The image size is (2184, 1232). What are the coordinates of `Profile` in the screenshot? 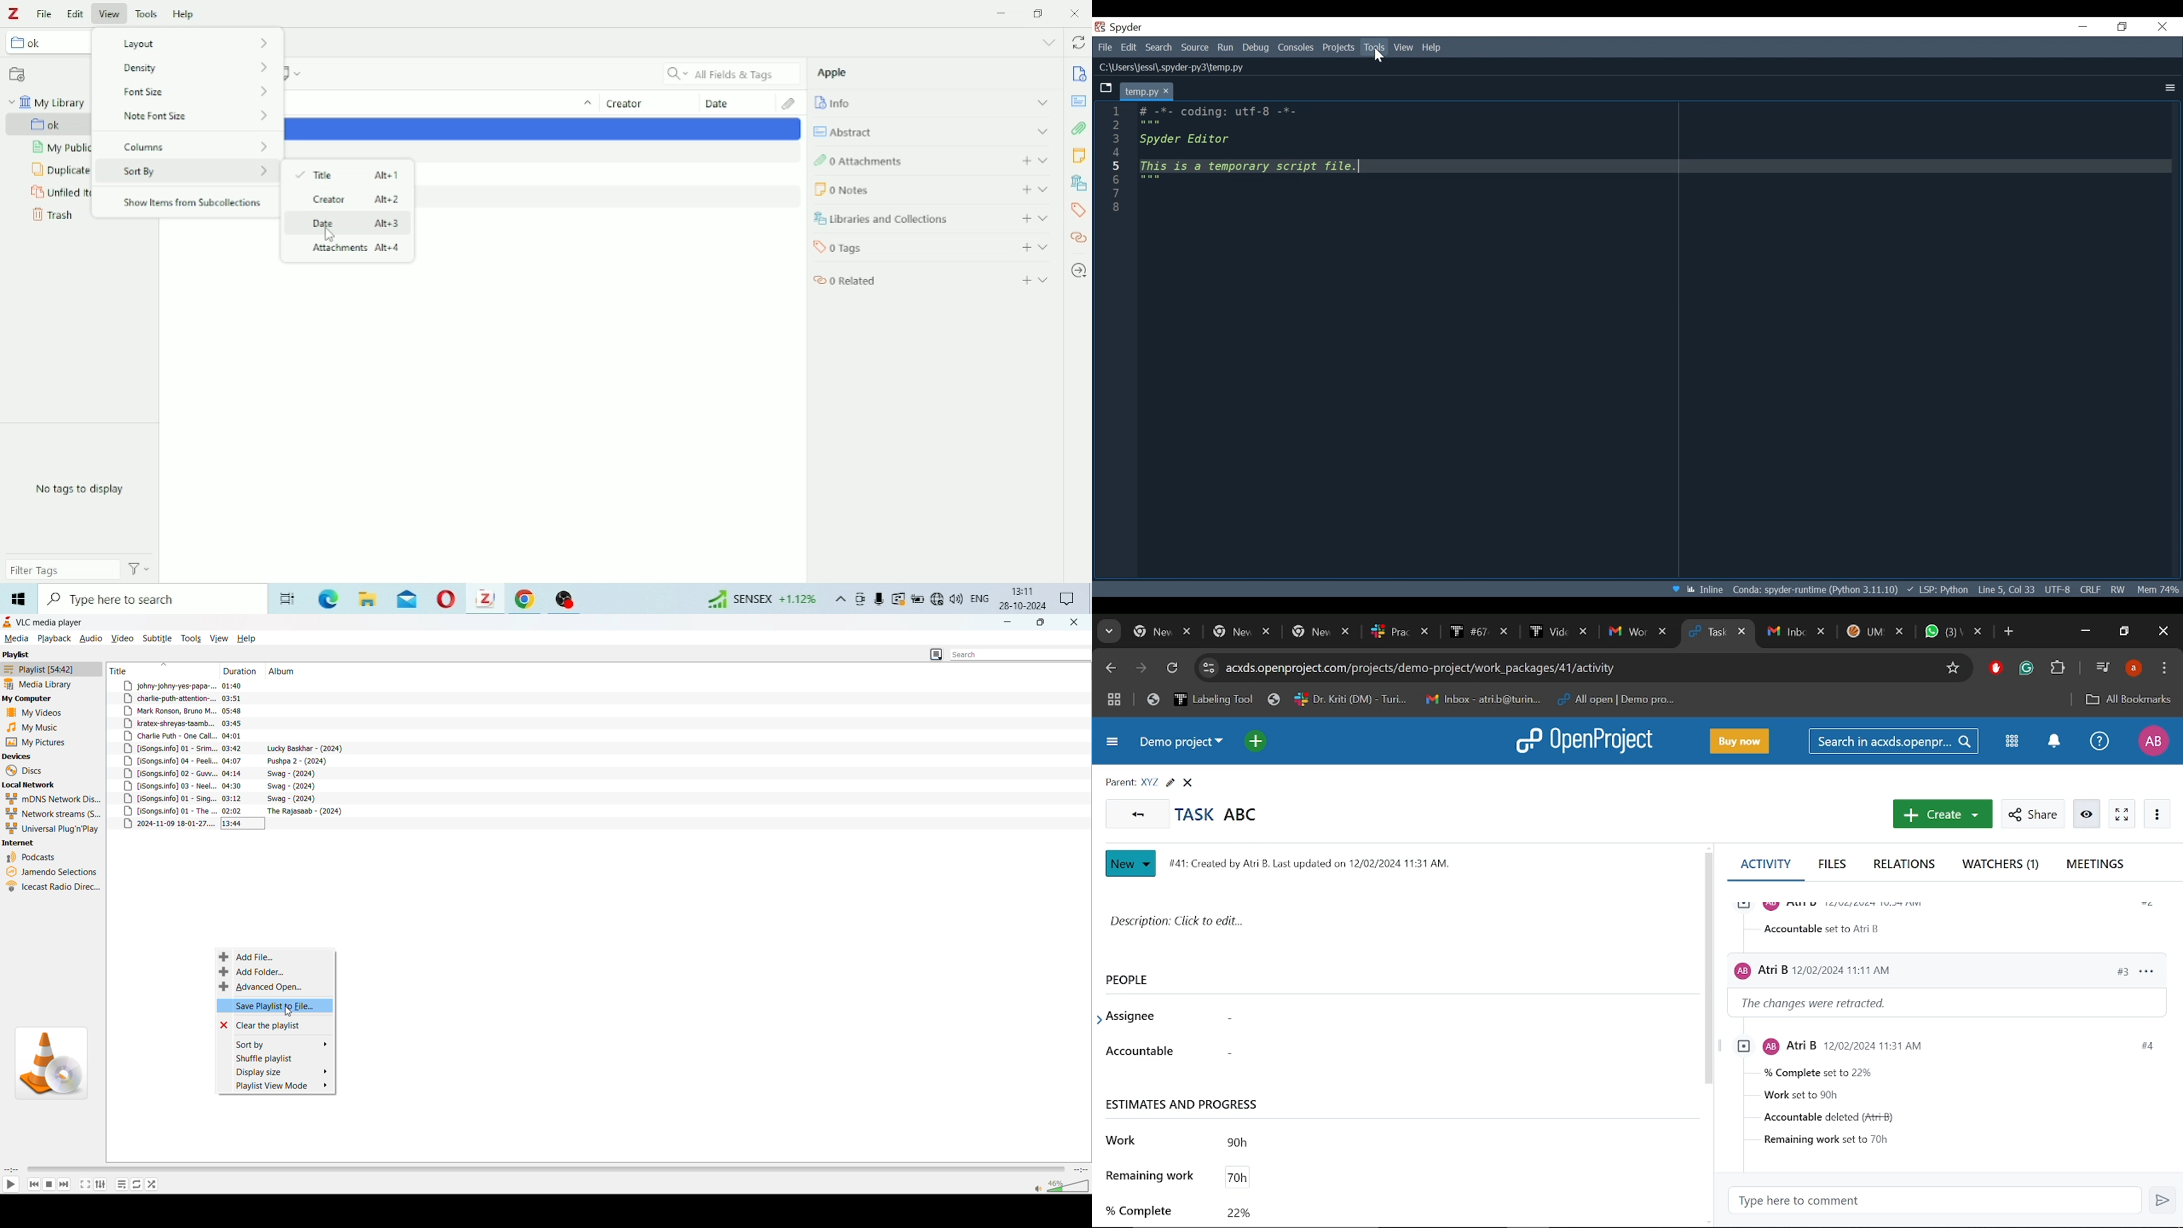 It's located at (2153, 741).